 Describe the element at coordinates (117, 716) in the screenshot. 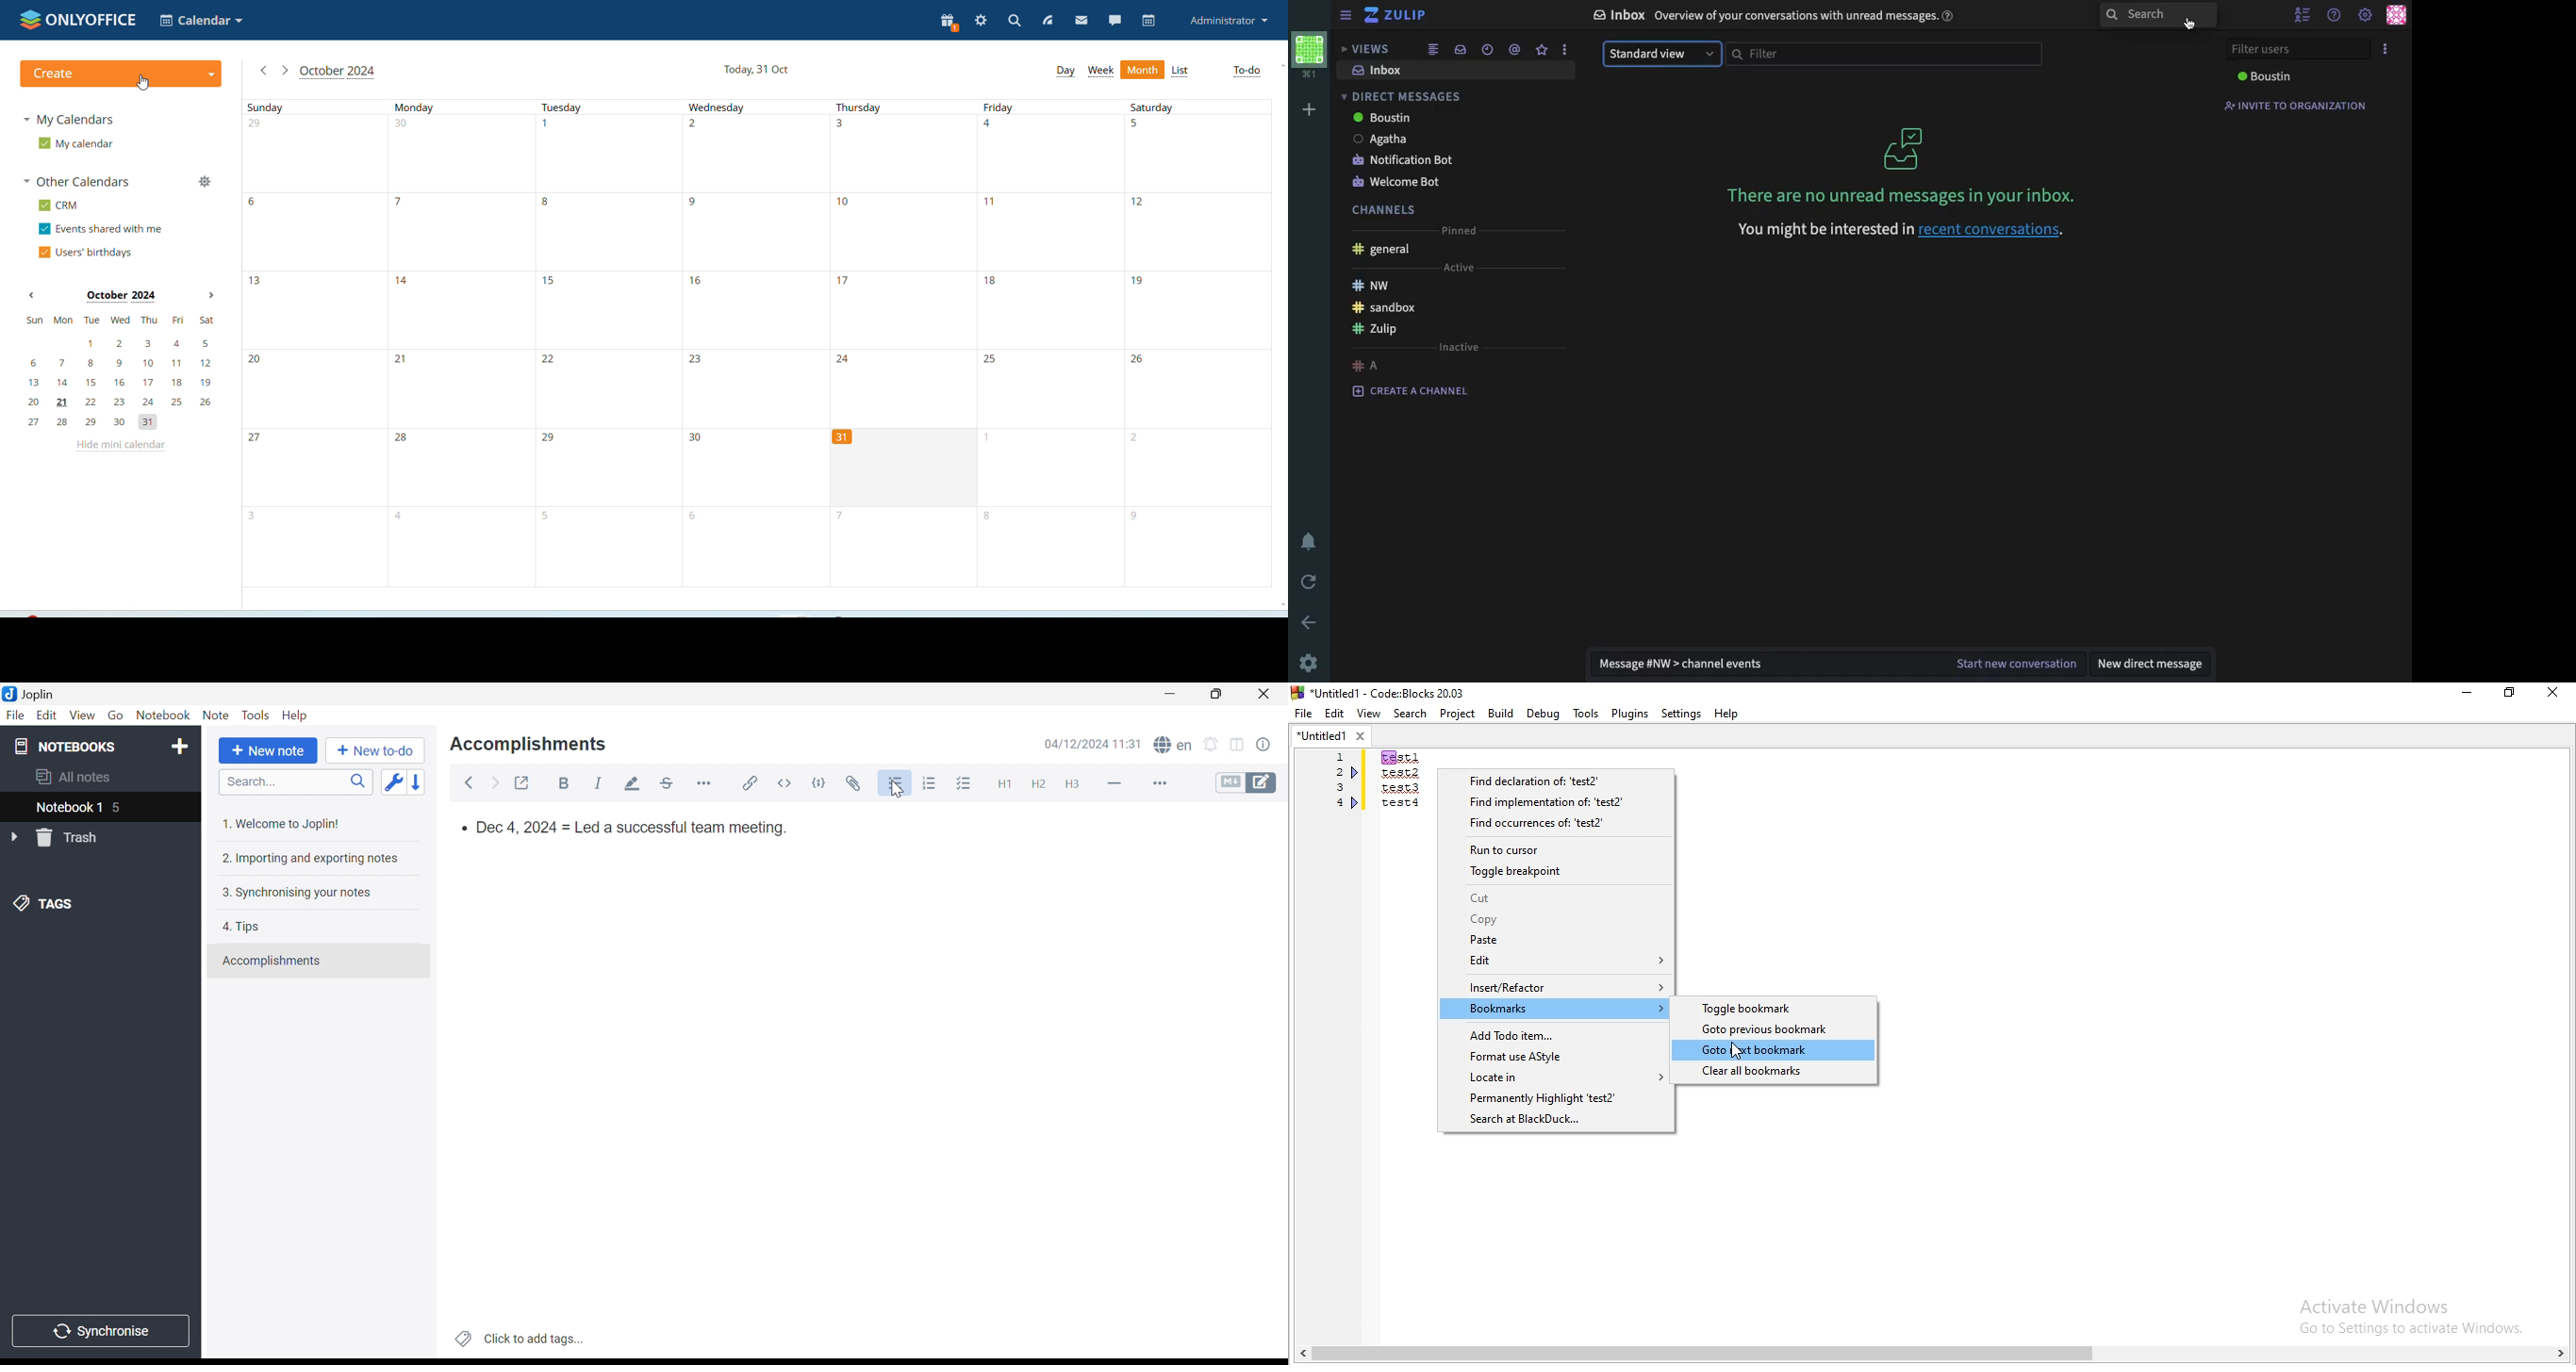

I see `Go` at that location.